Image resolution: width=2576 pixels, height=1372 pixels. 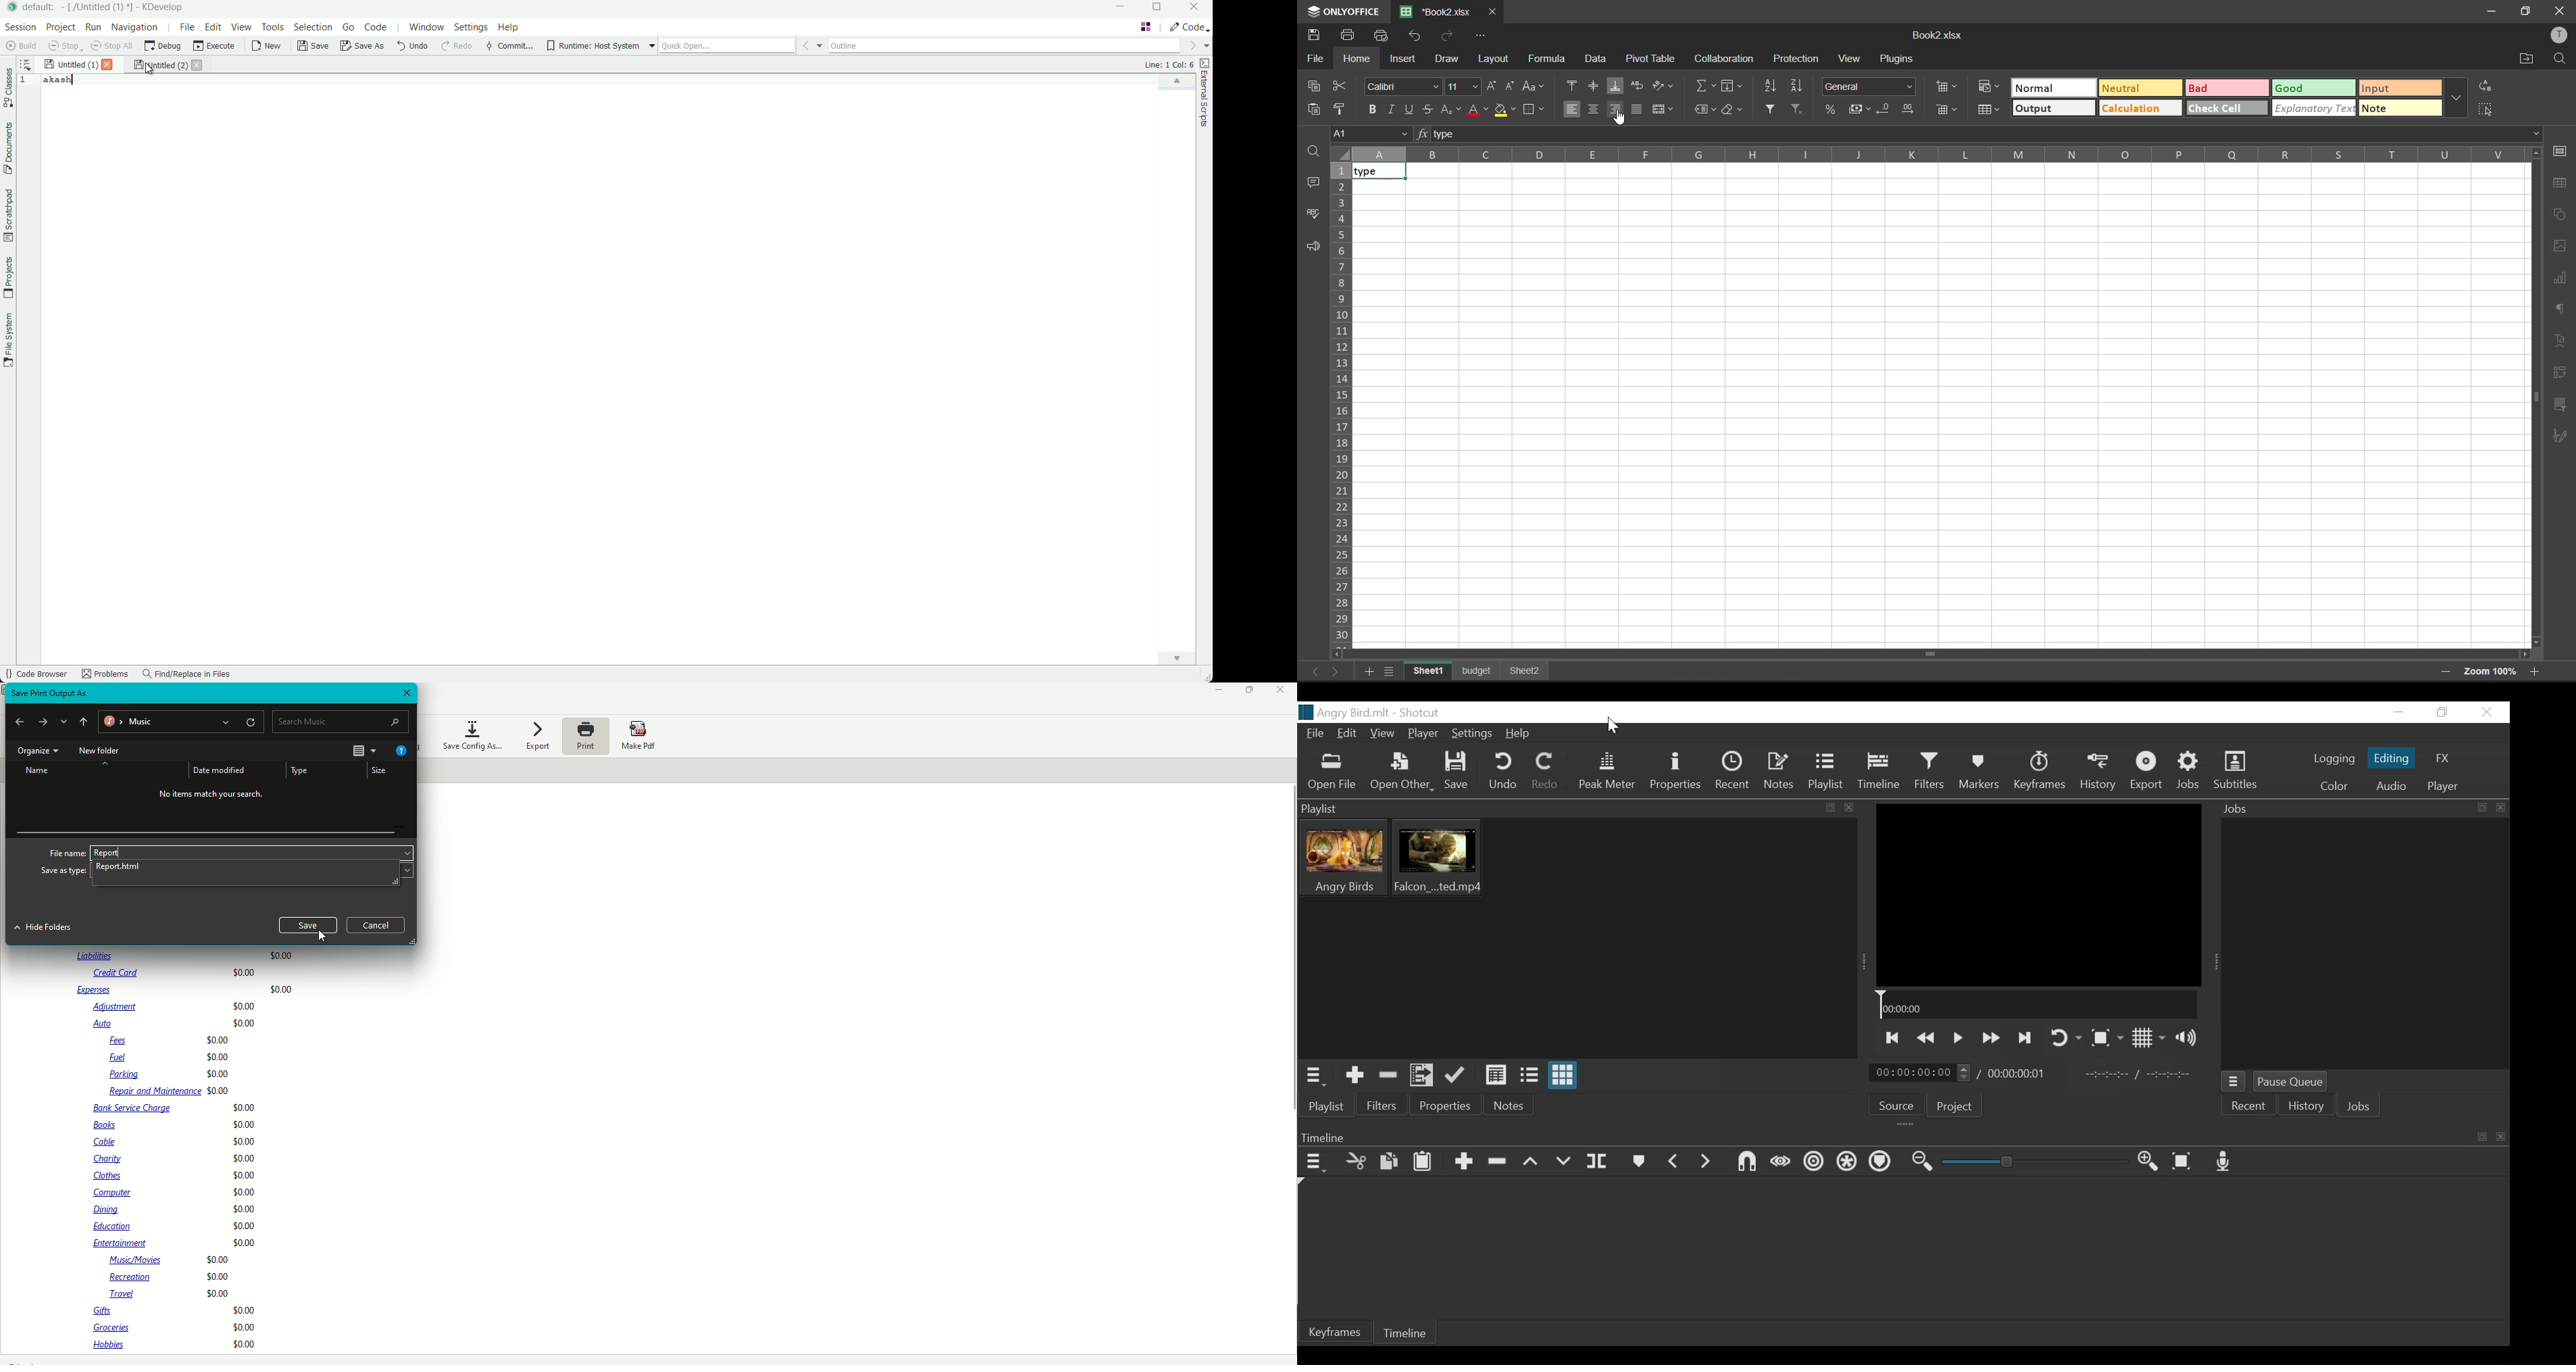 What do you see at coordinates (2493, 13) in the screenshot?
I see `minimize` at bounding box center [2493, 13].